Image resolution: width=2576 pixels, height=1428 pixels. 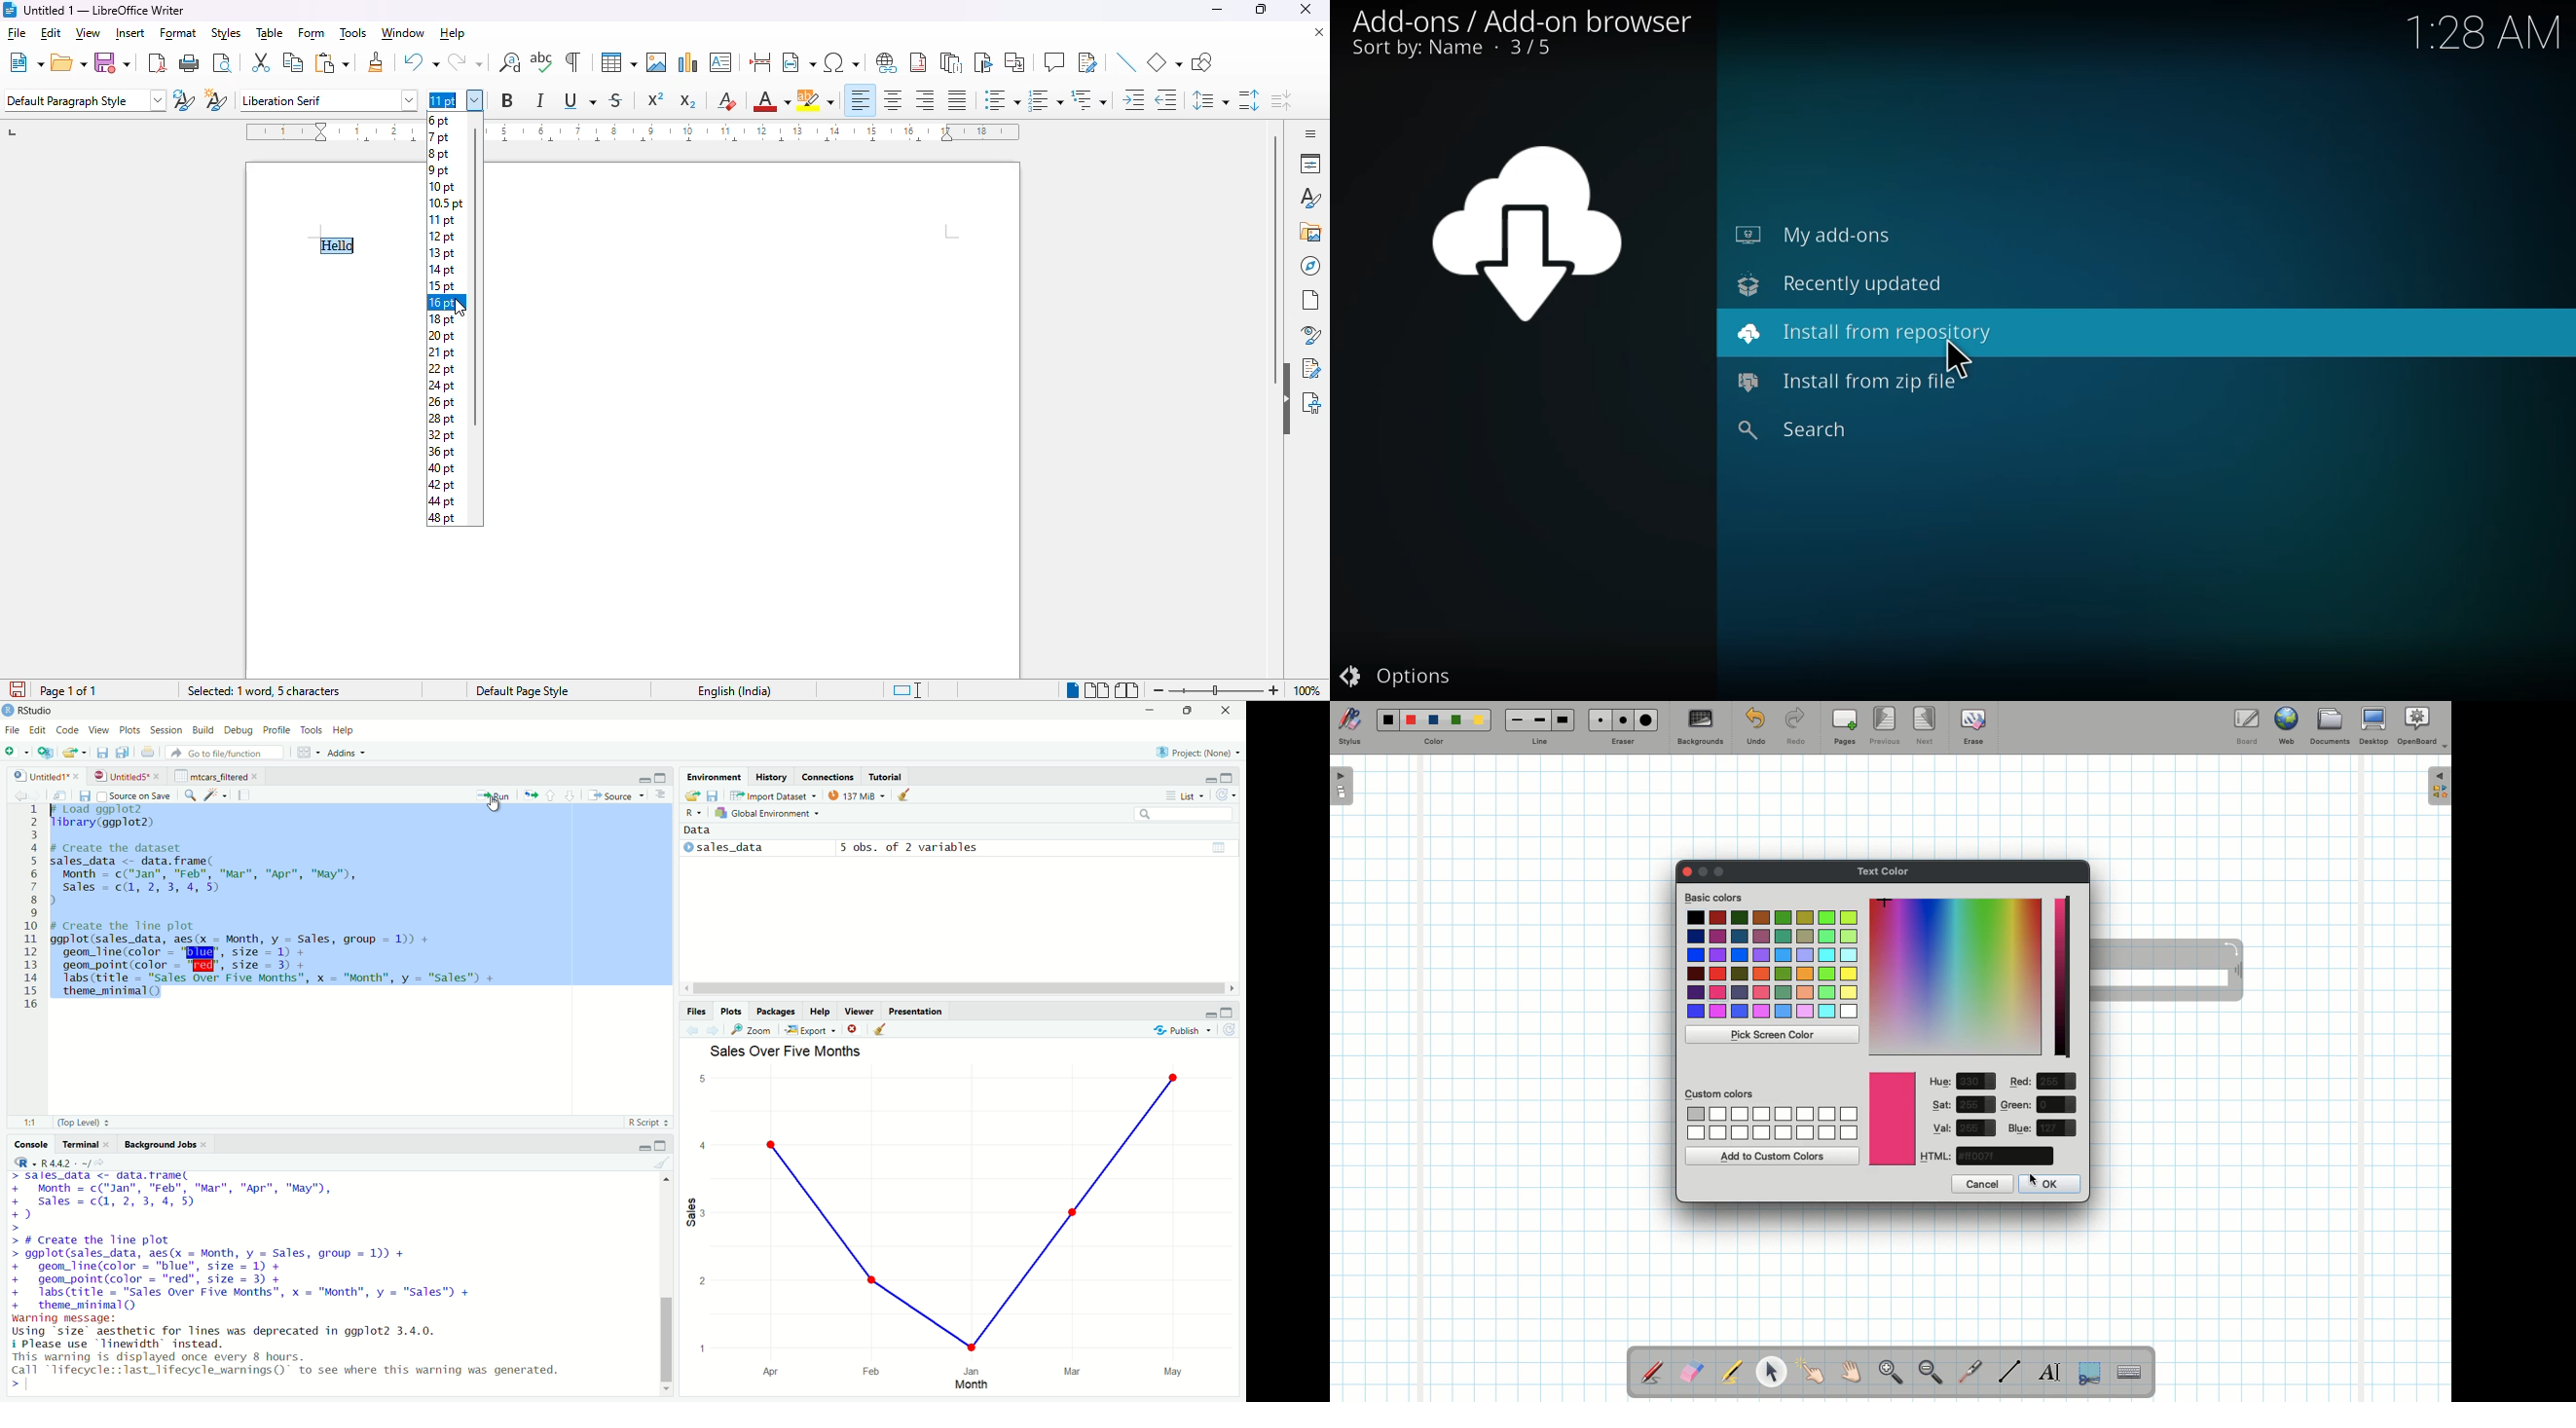 I want to click on maximize, so click(x=1262, y=10).